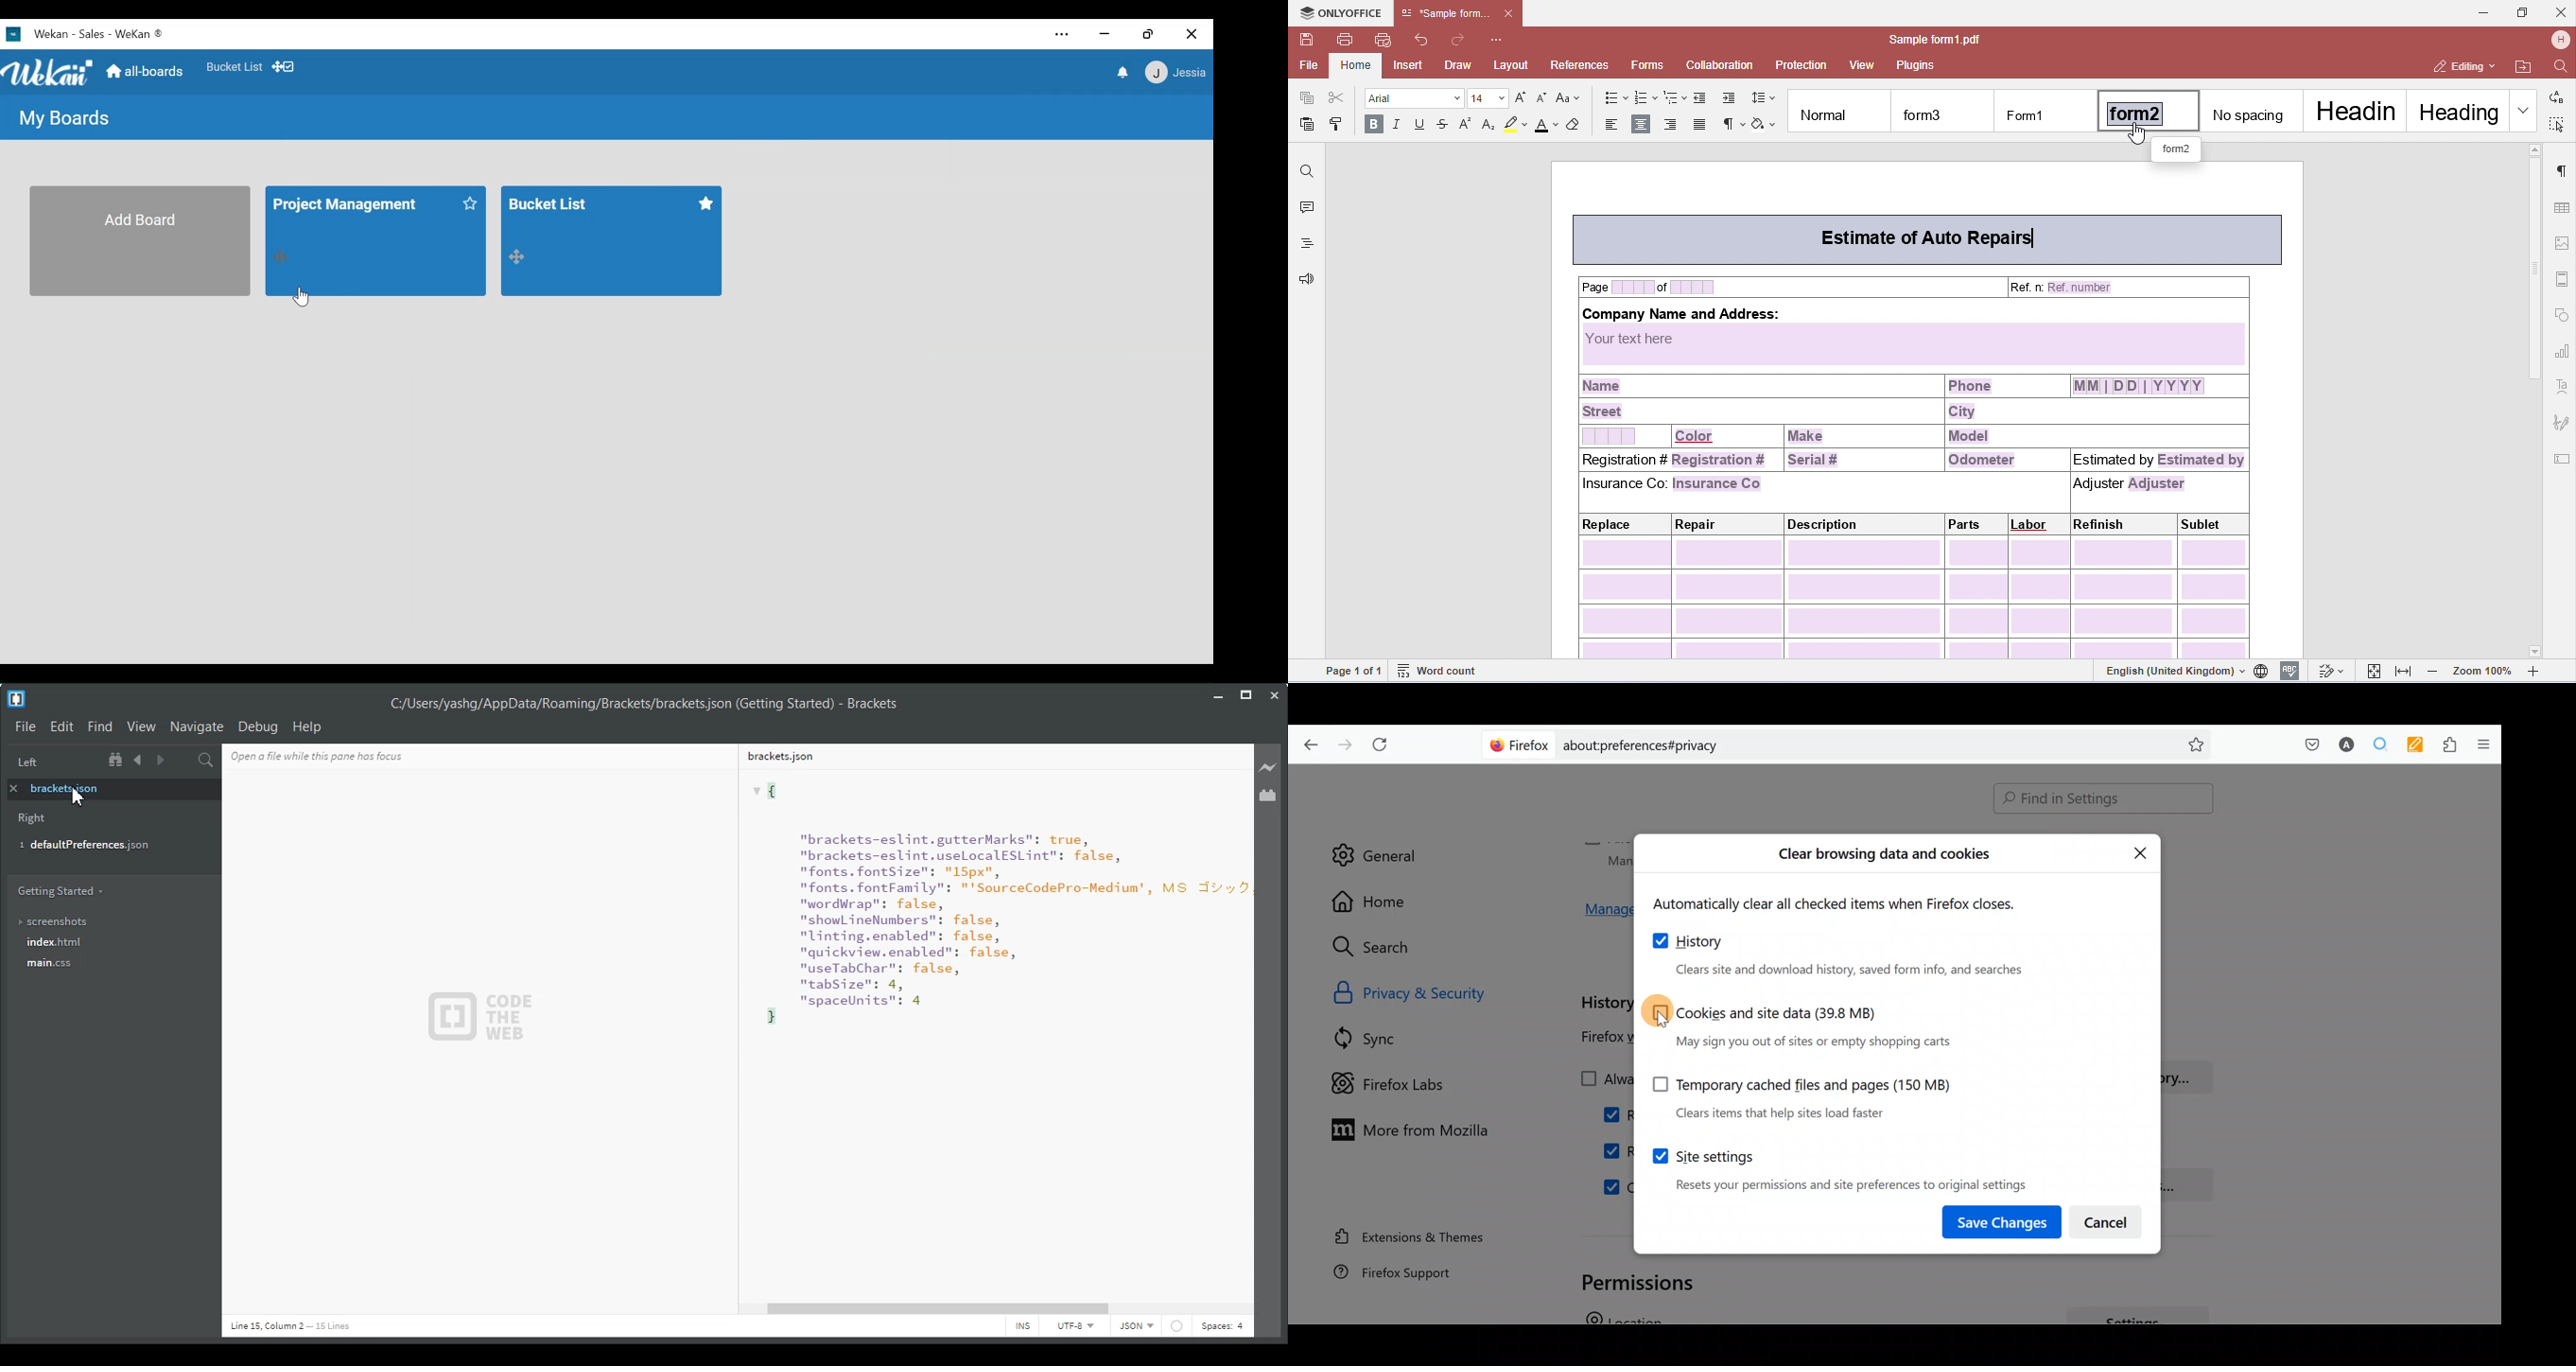  I want to click on Go back one page, so click(1308, 743).